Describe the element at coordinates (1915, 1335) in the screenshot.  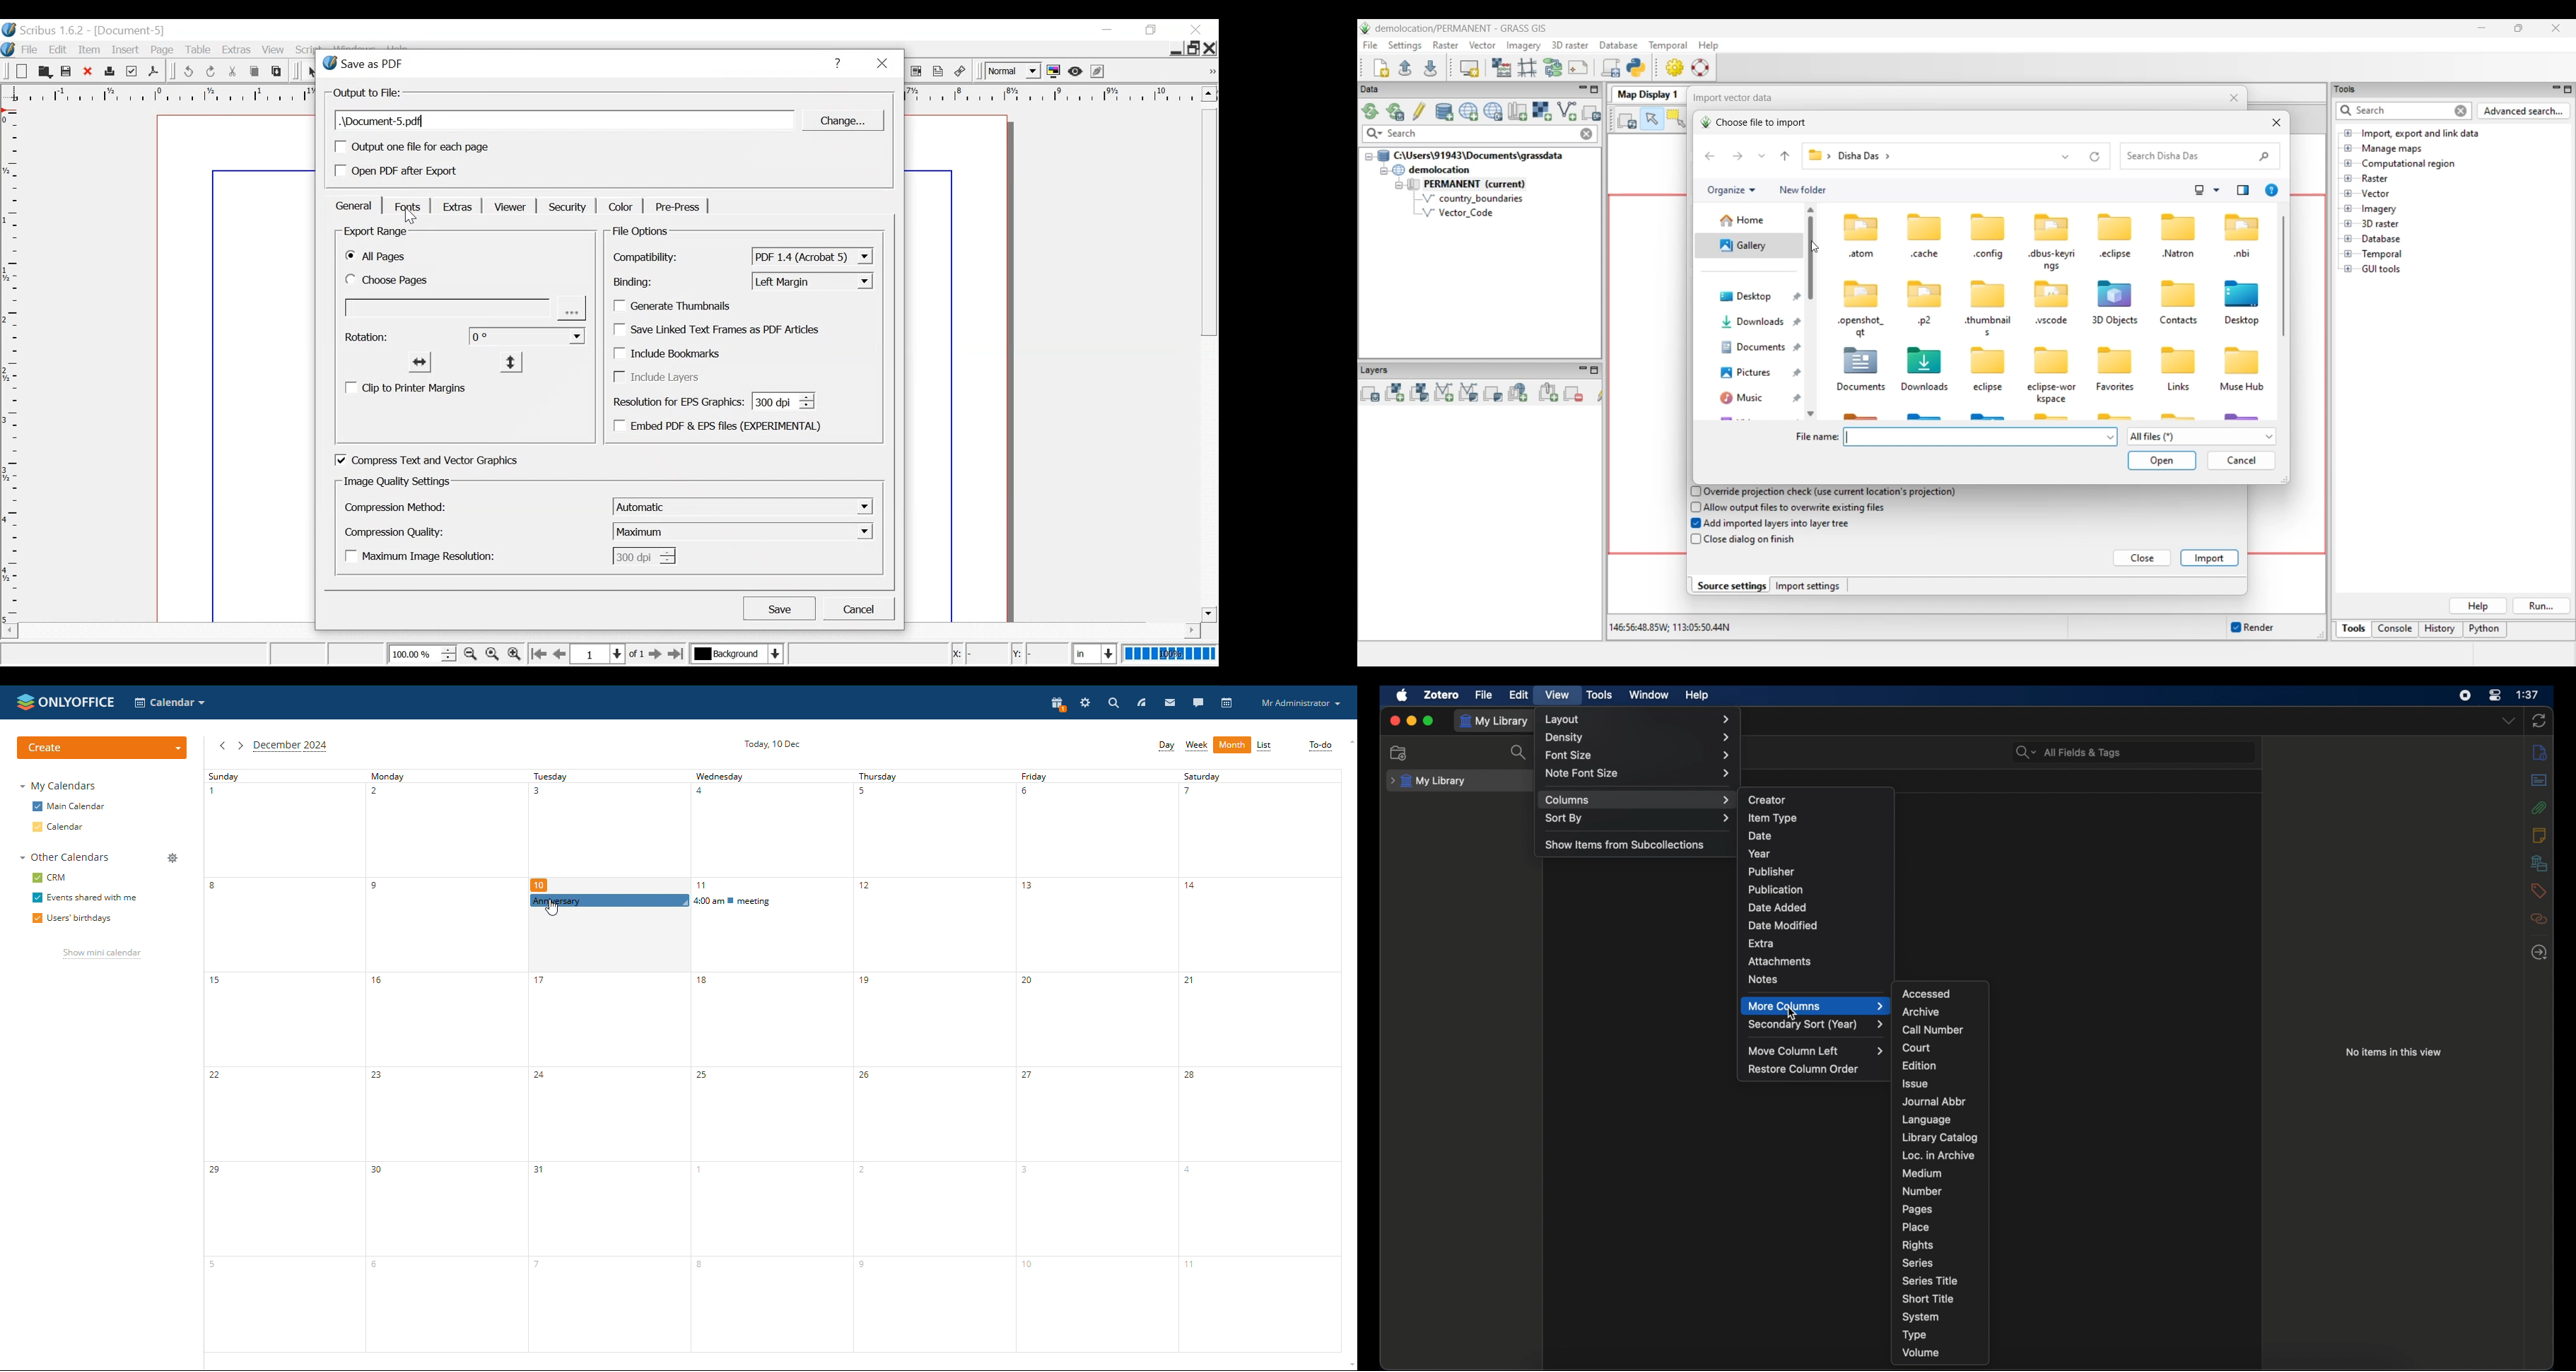
I see `type` at that location.